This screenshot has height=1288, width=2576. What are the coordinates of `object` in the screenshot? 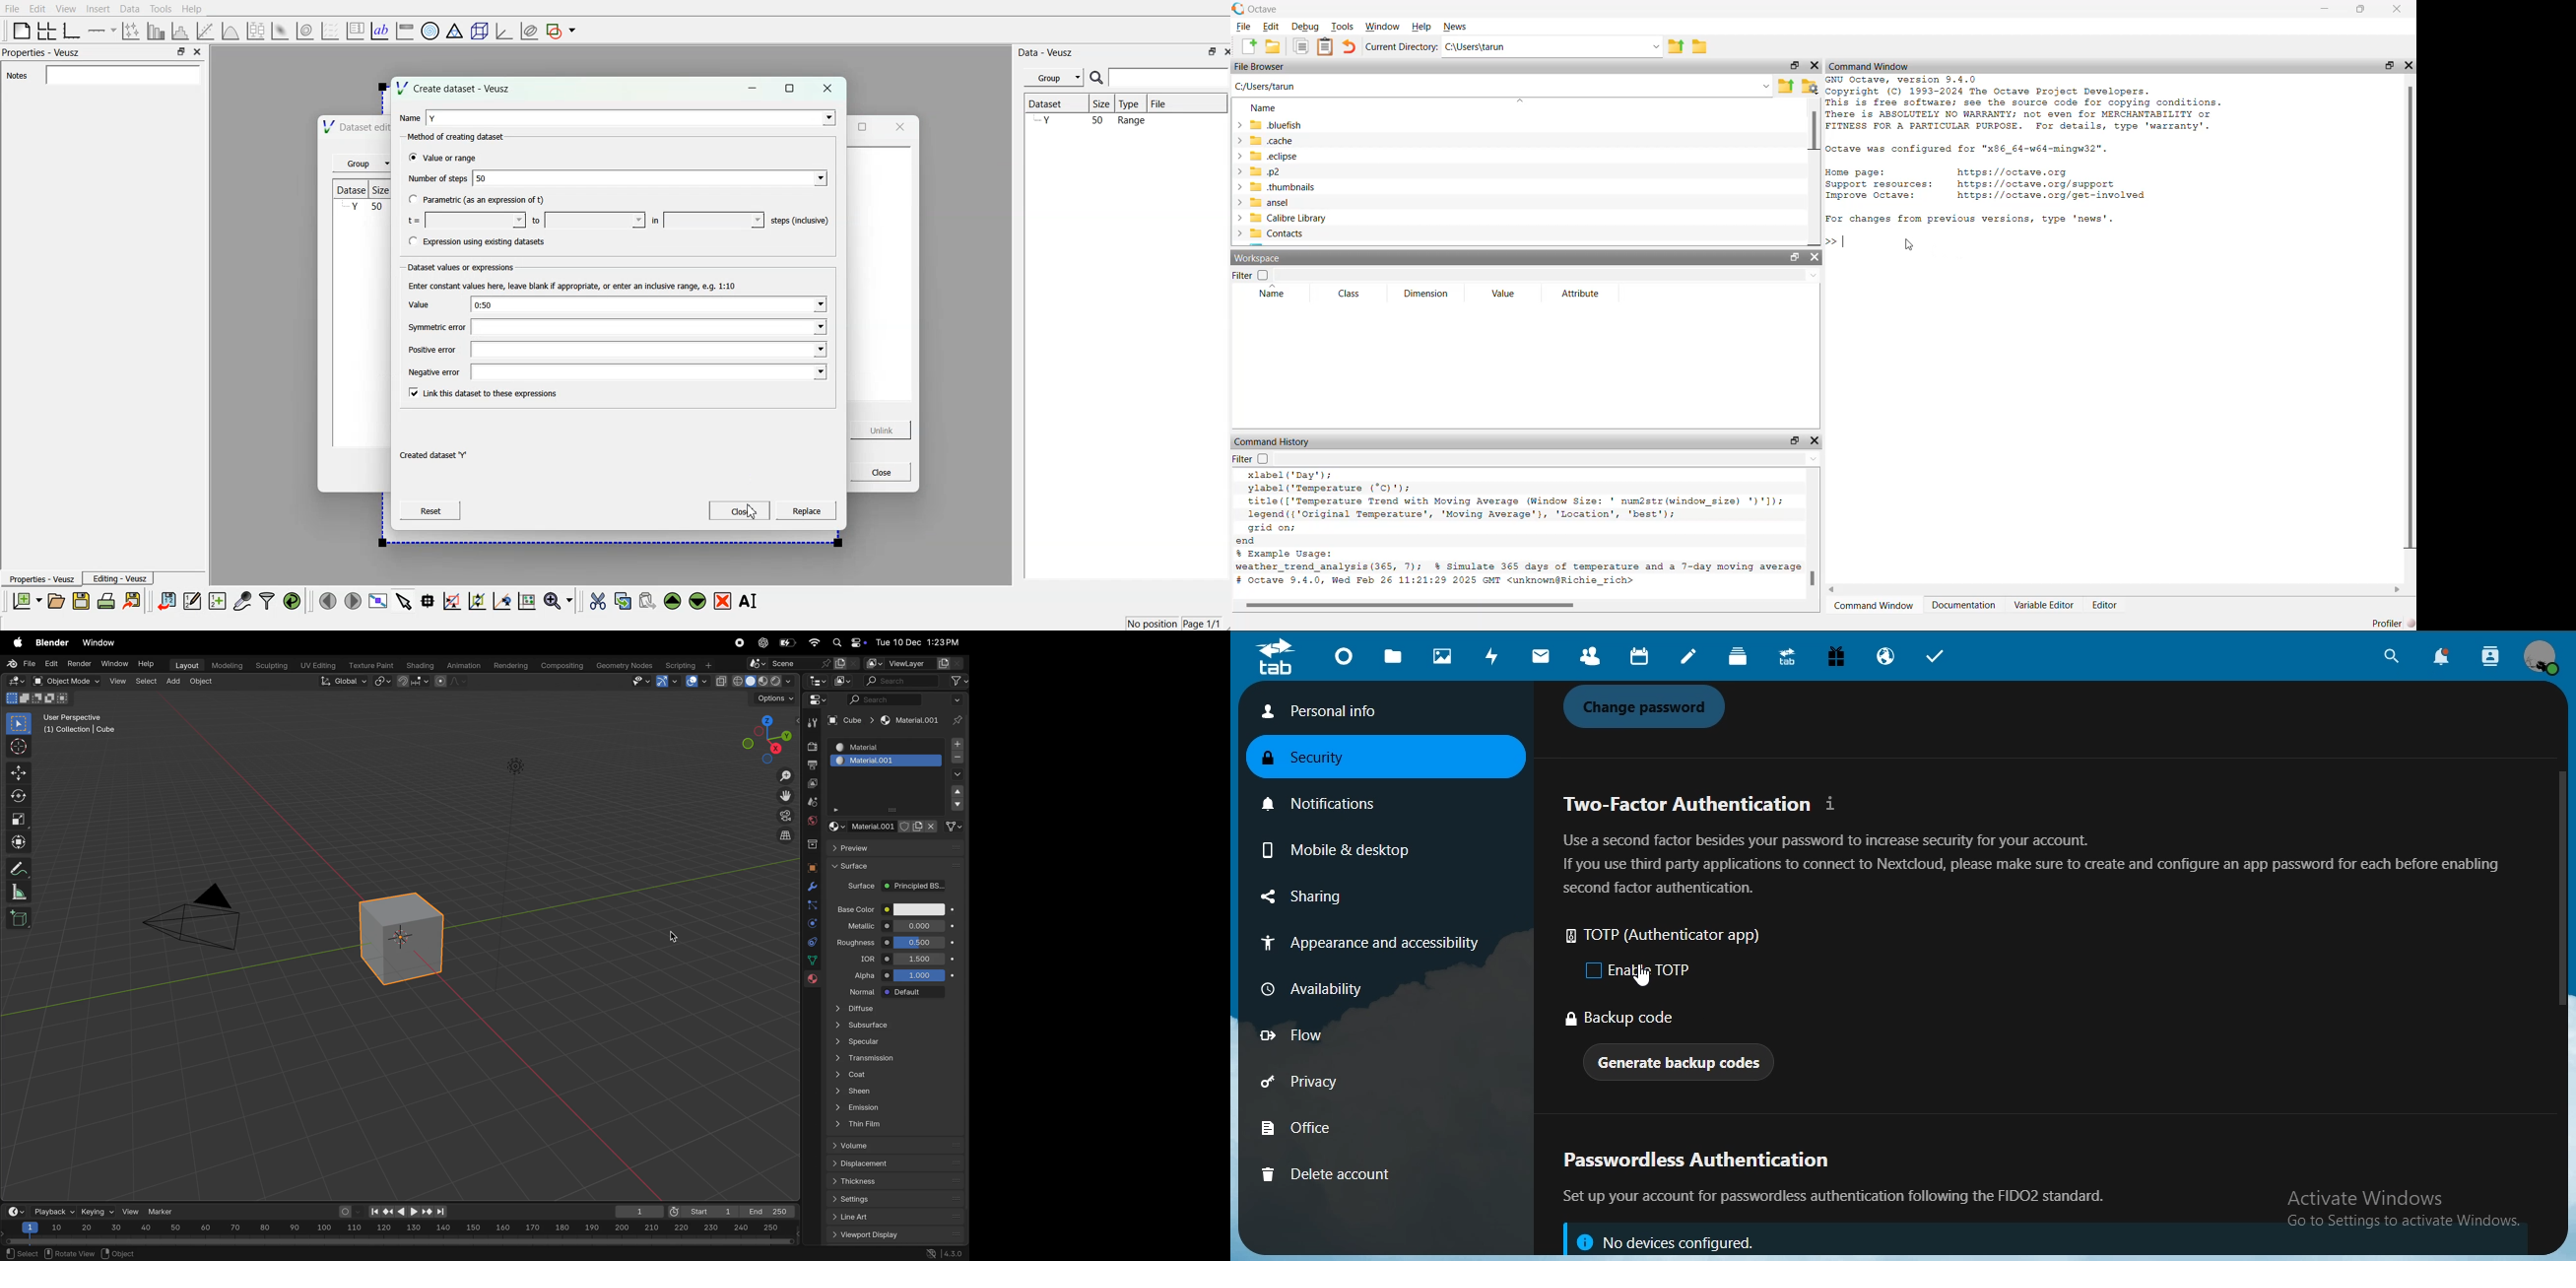 It's located at (811, 868).